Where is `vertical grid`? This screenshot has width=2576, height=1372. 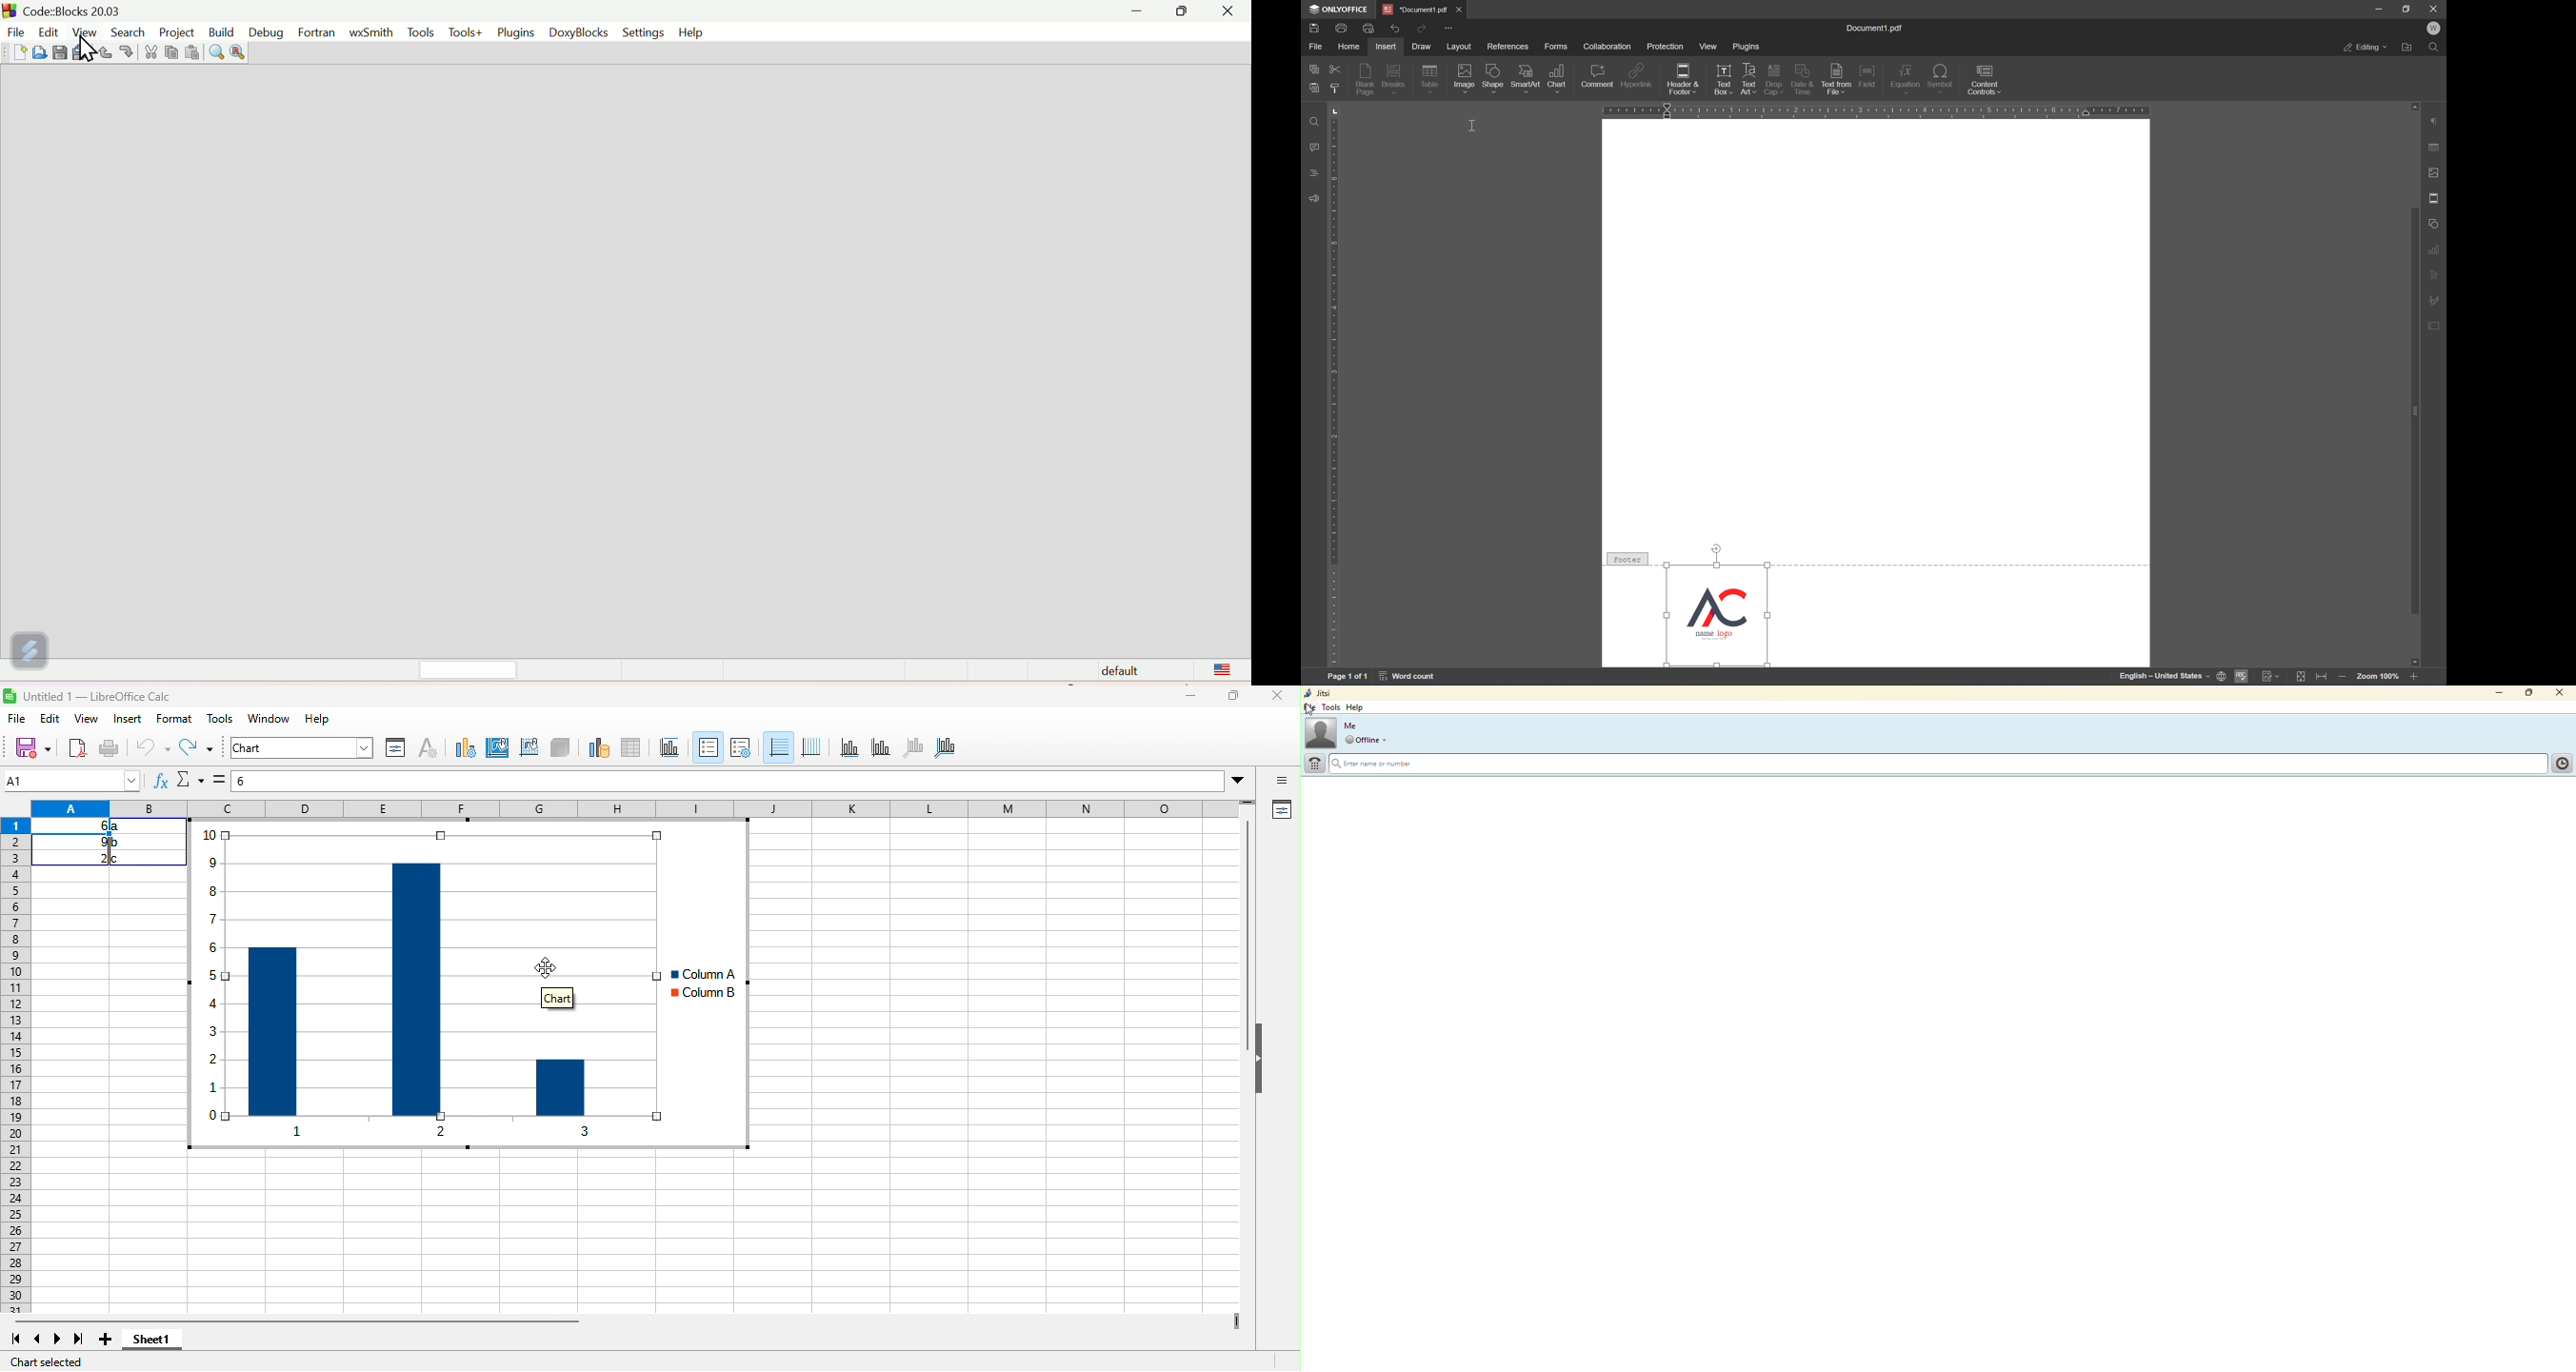
vertical grid is located at coordinates (811, 746).